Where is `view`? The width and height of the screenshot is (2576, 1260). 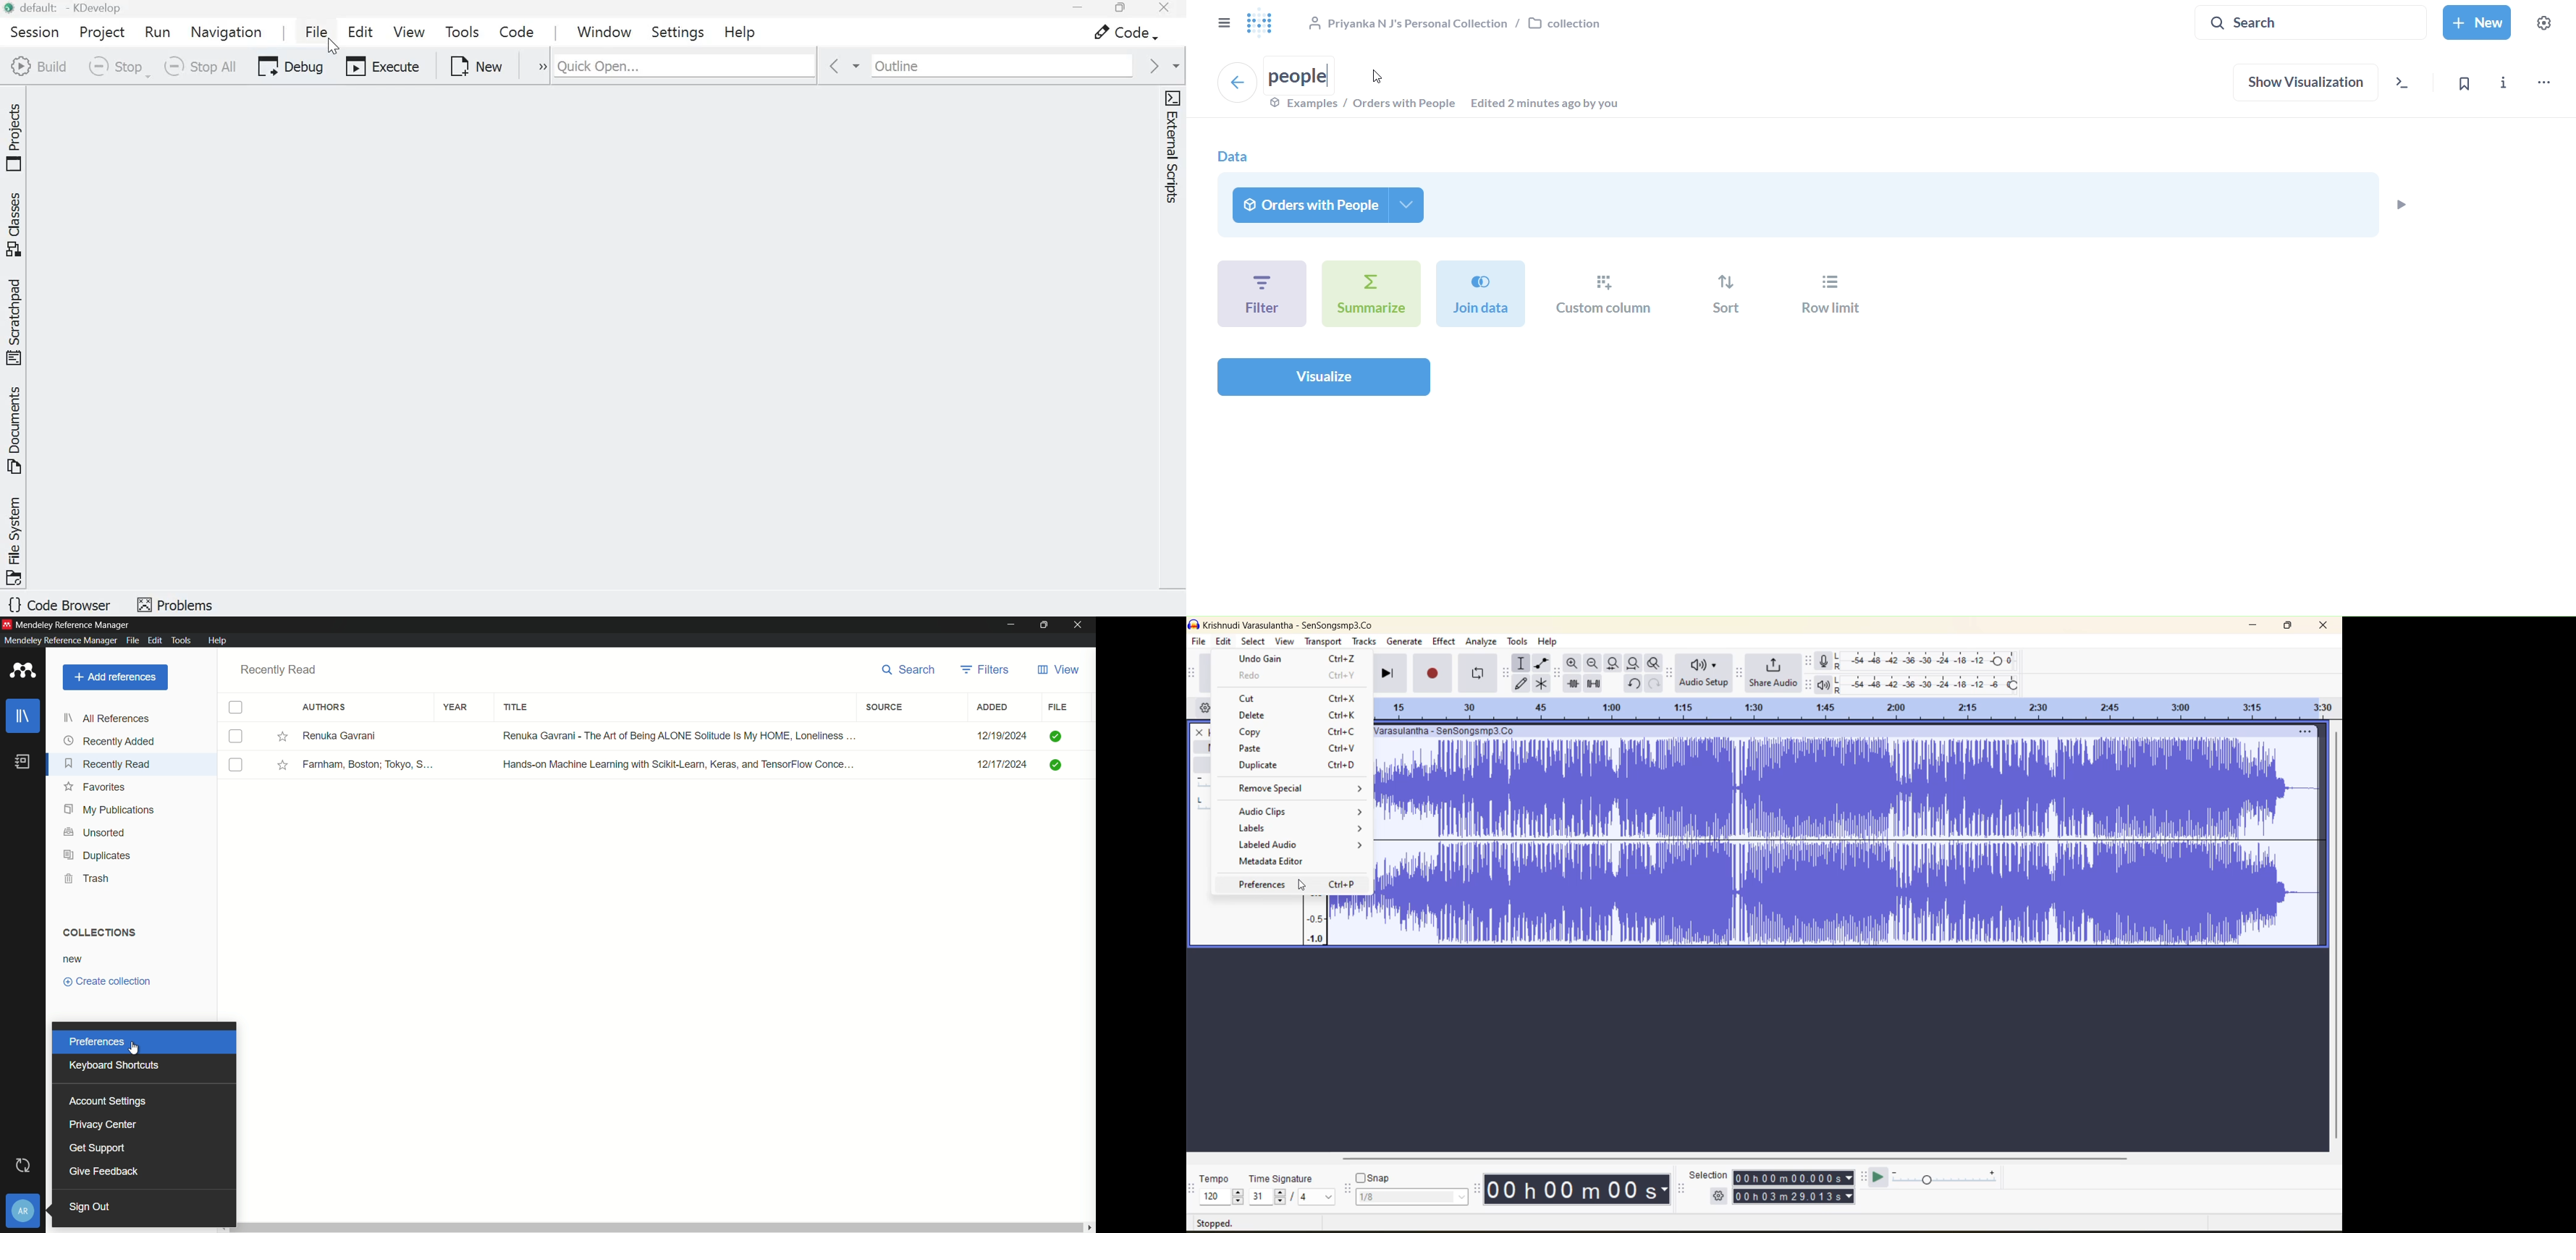
view is located at coordinates (1059, 671).